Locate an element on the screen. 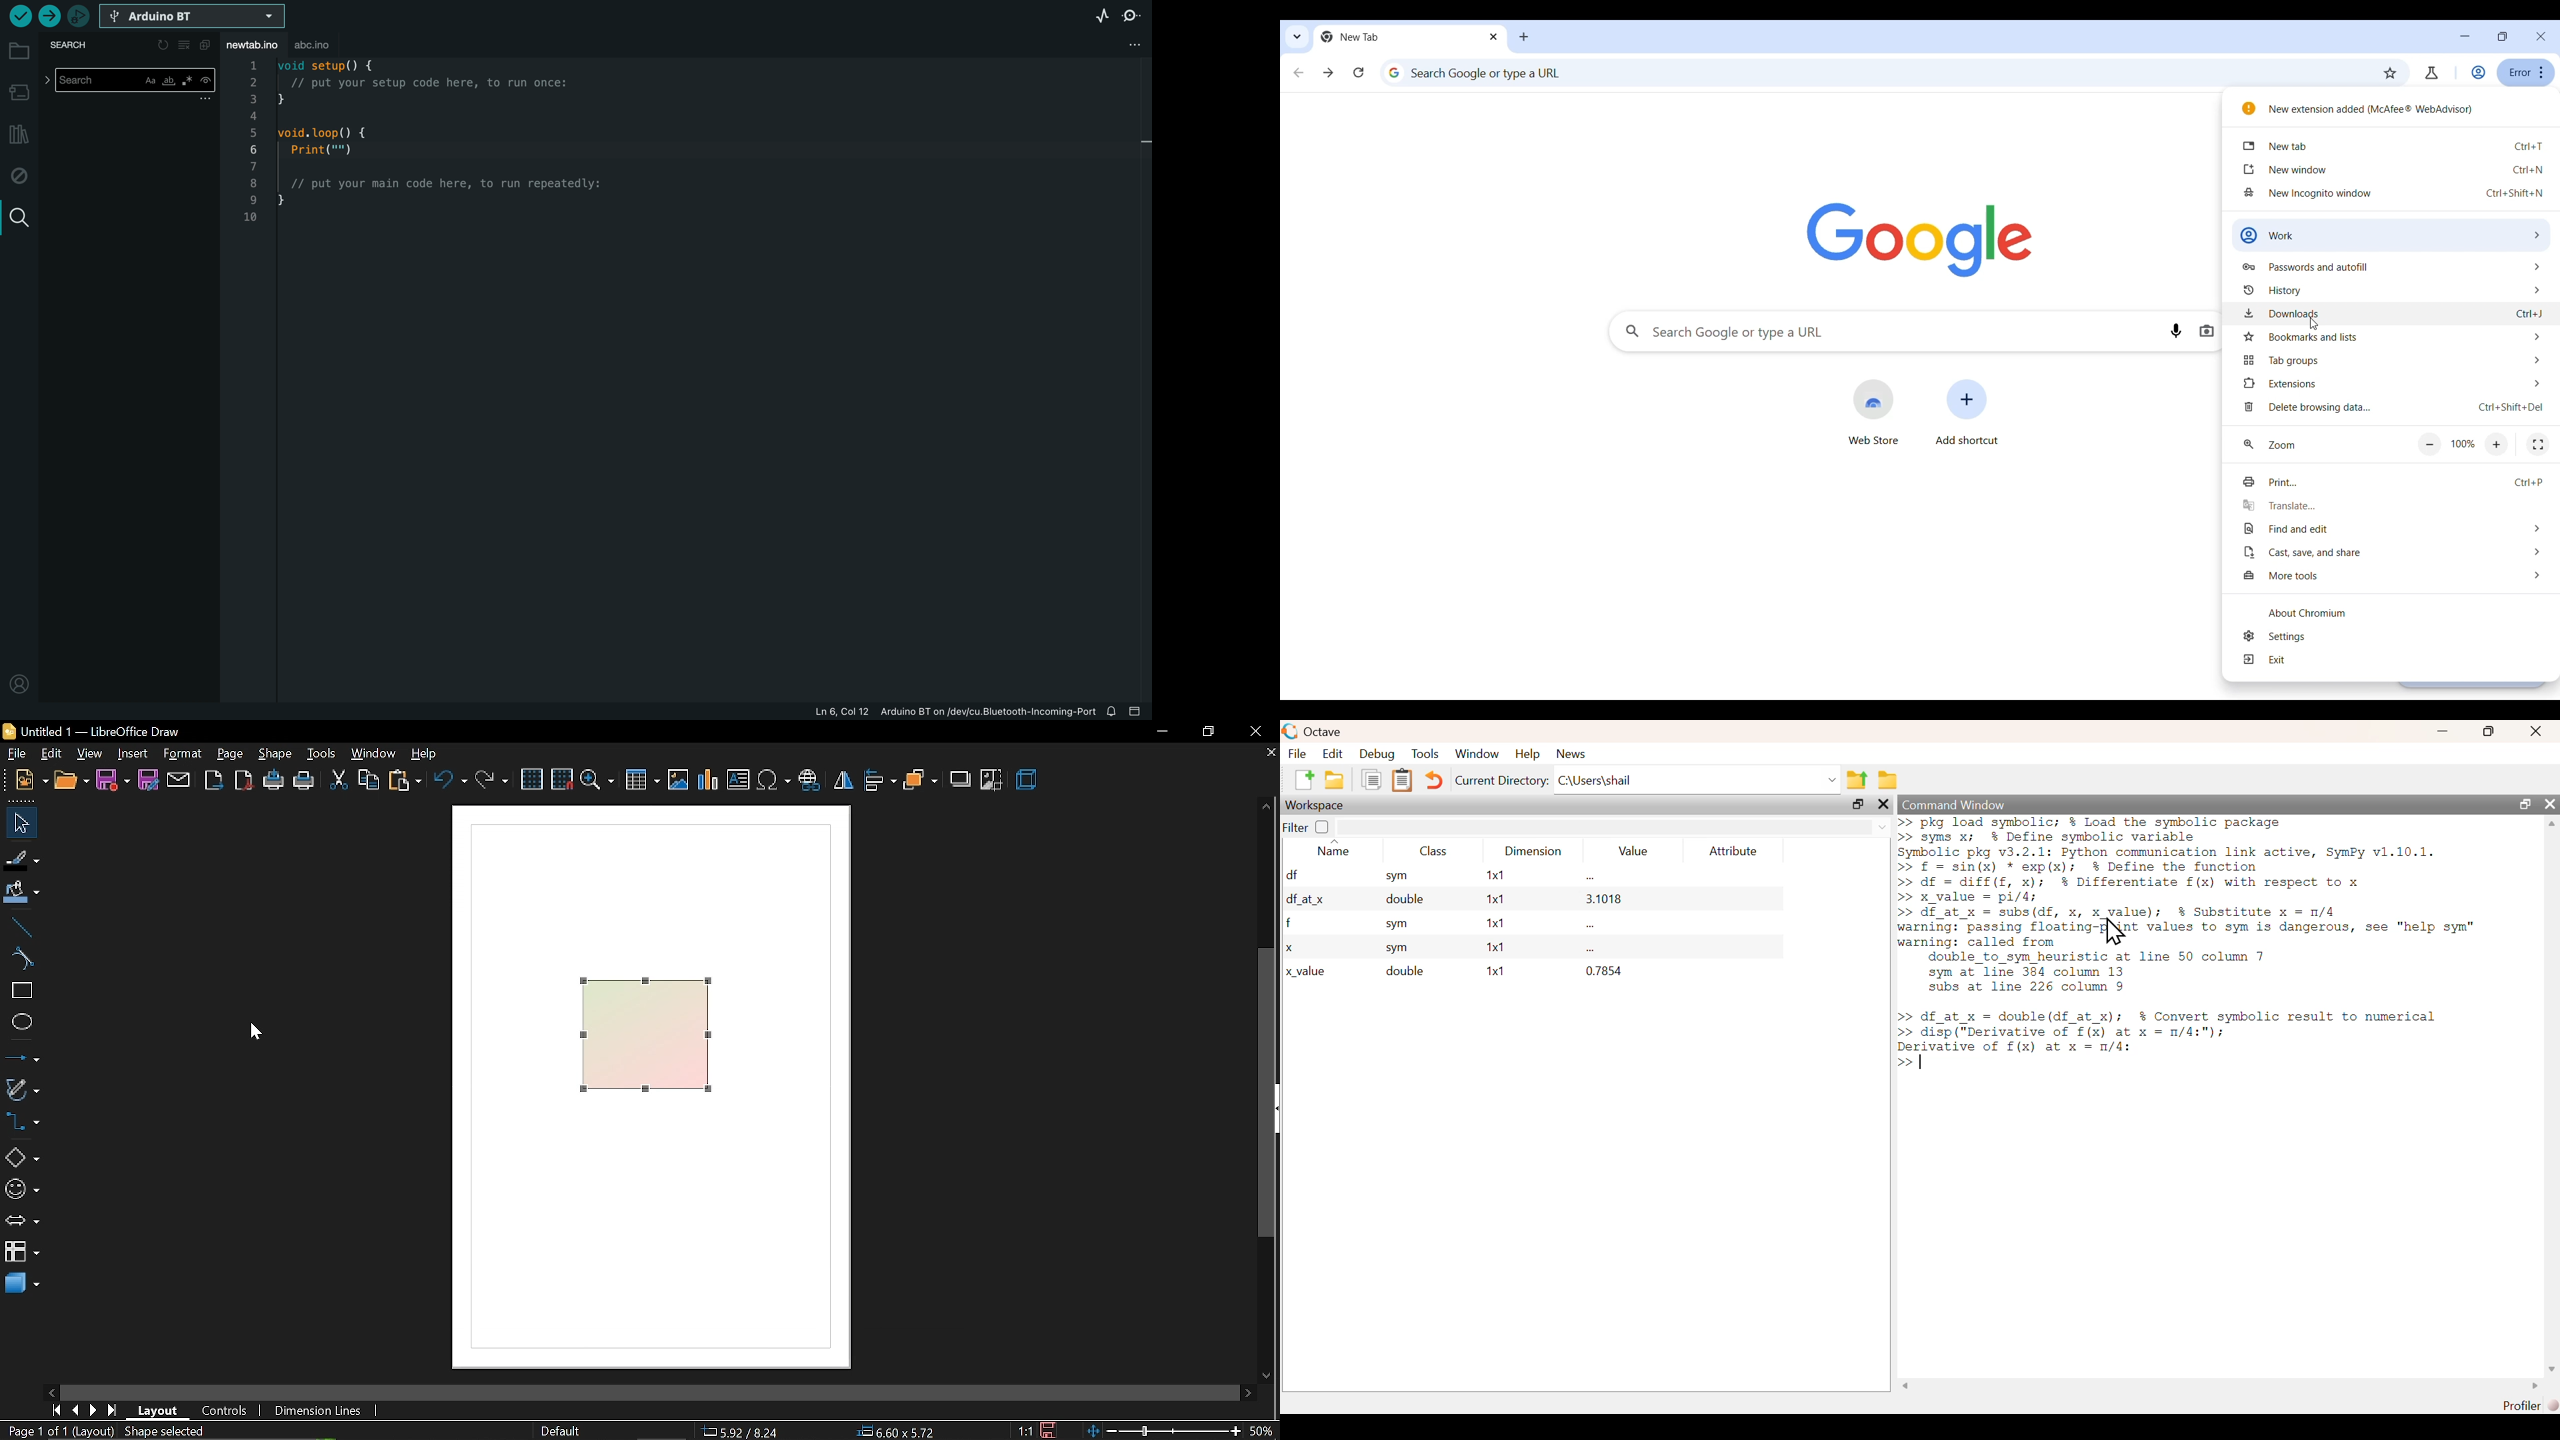  Minimize is located at coordinates (1159, 731).